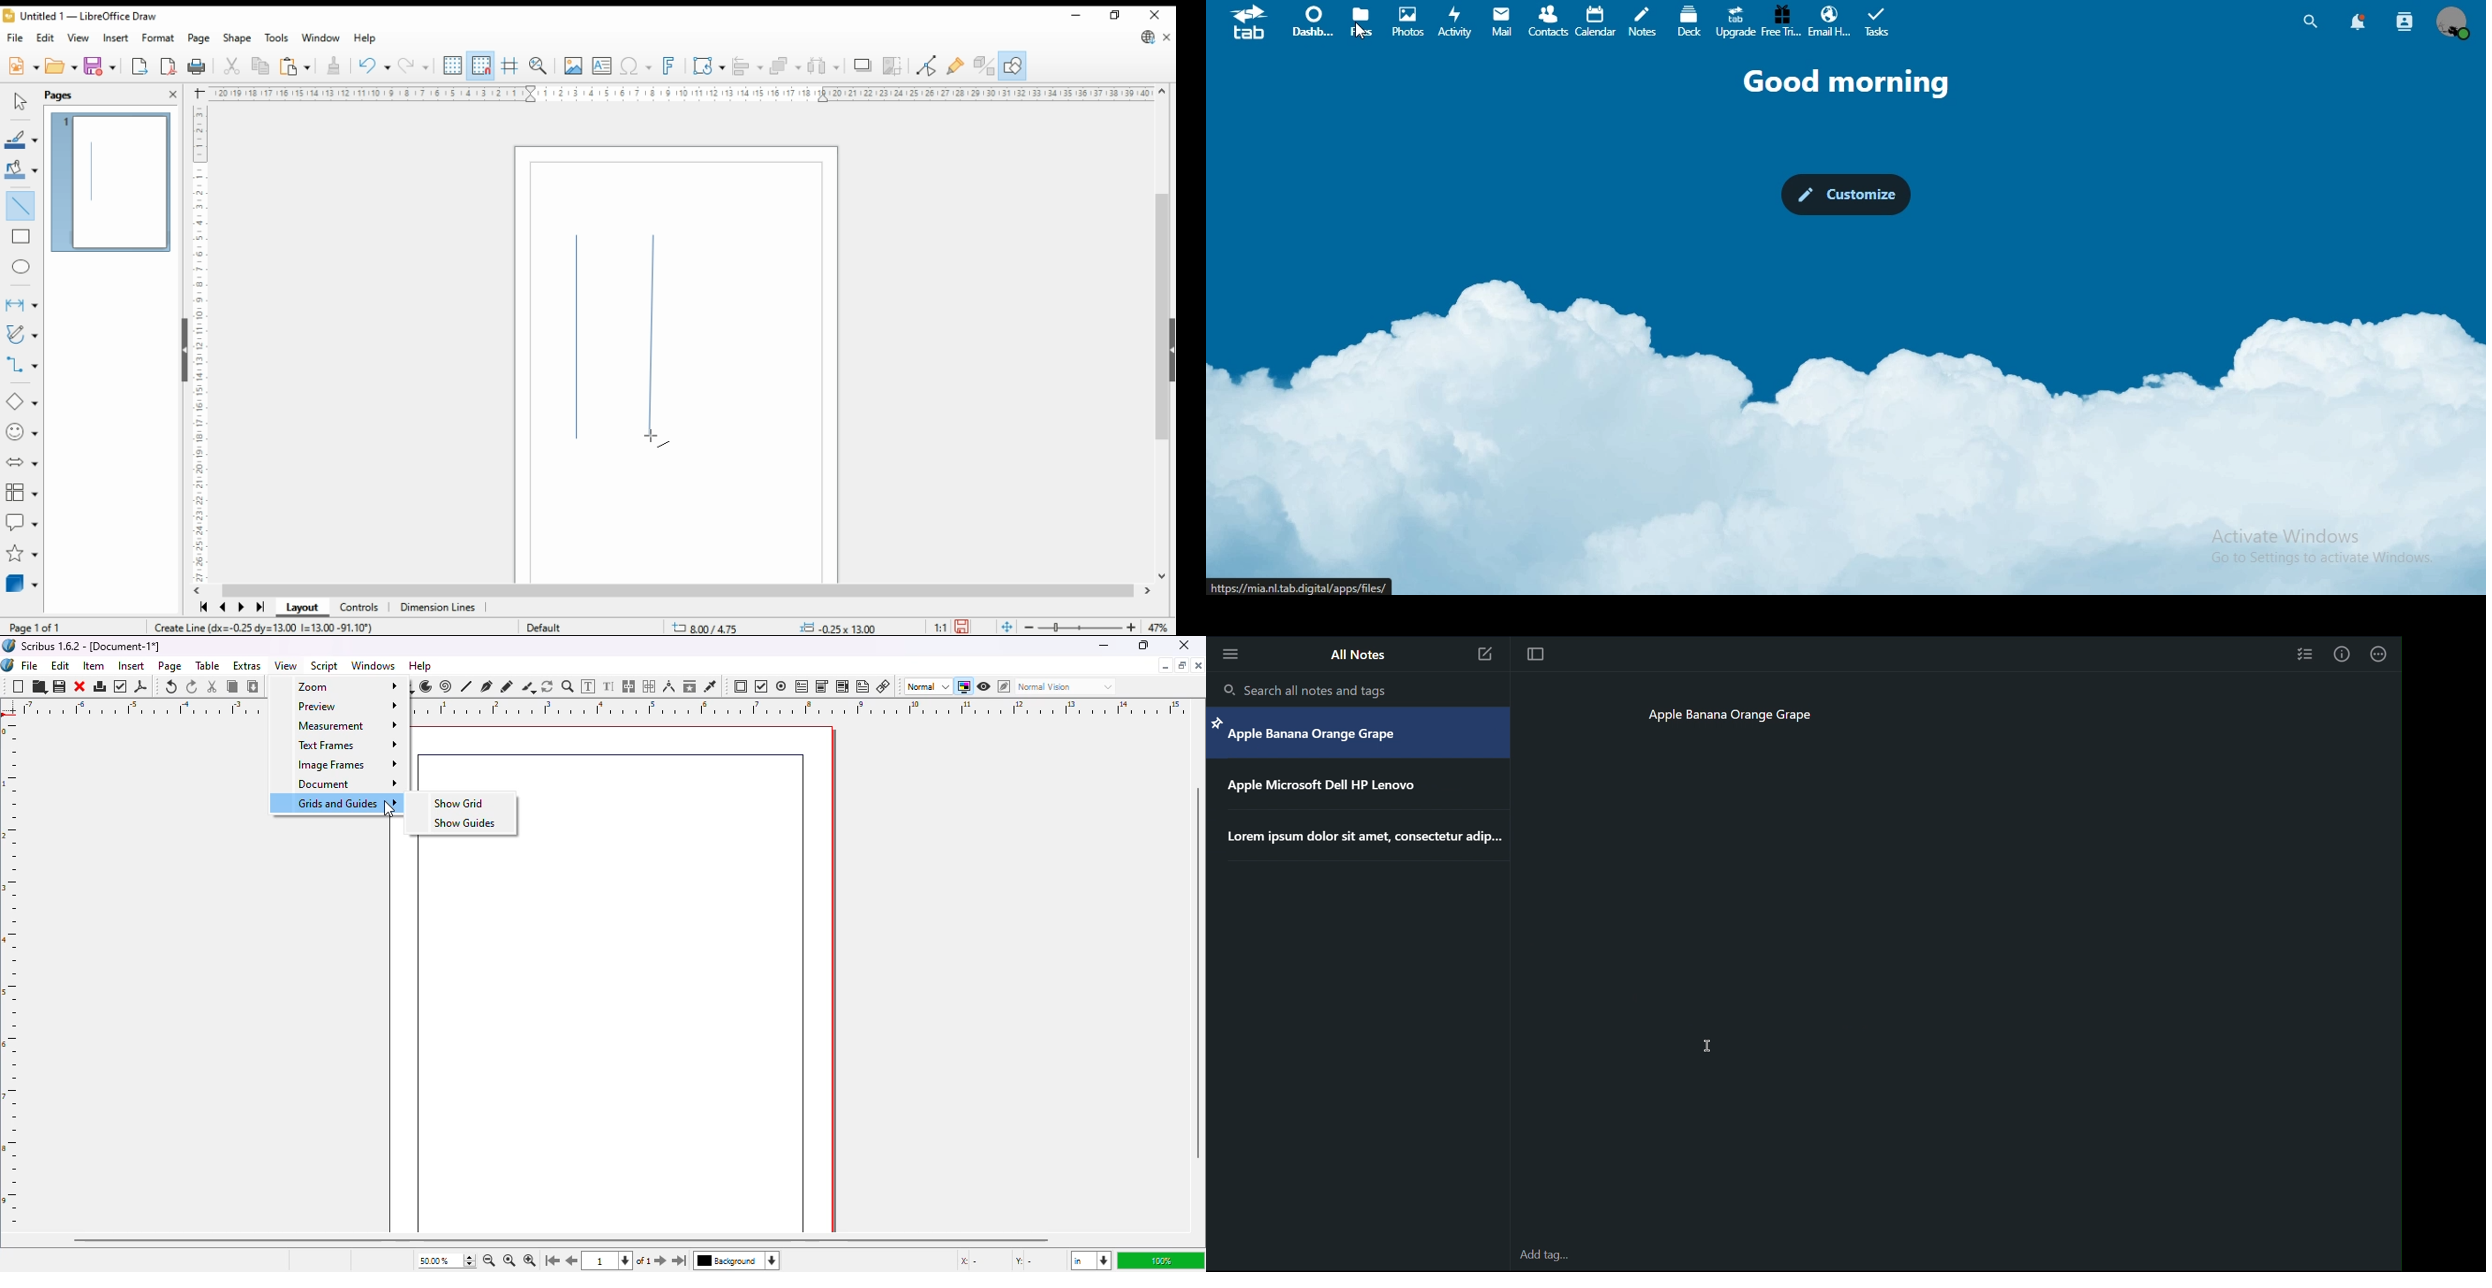 Image resolution: width=2492 pixels, height=1288 pixels. What do you see at coordinates (2311, 22) in the screenshot?
I see `search` at bounding box center [2311, 22].